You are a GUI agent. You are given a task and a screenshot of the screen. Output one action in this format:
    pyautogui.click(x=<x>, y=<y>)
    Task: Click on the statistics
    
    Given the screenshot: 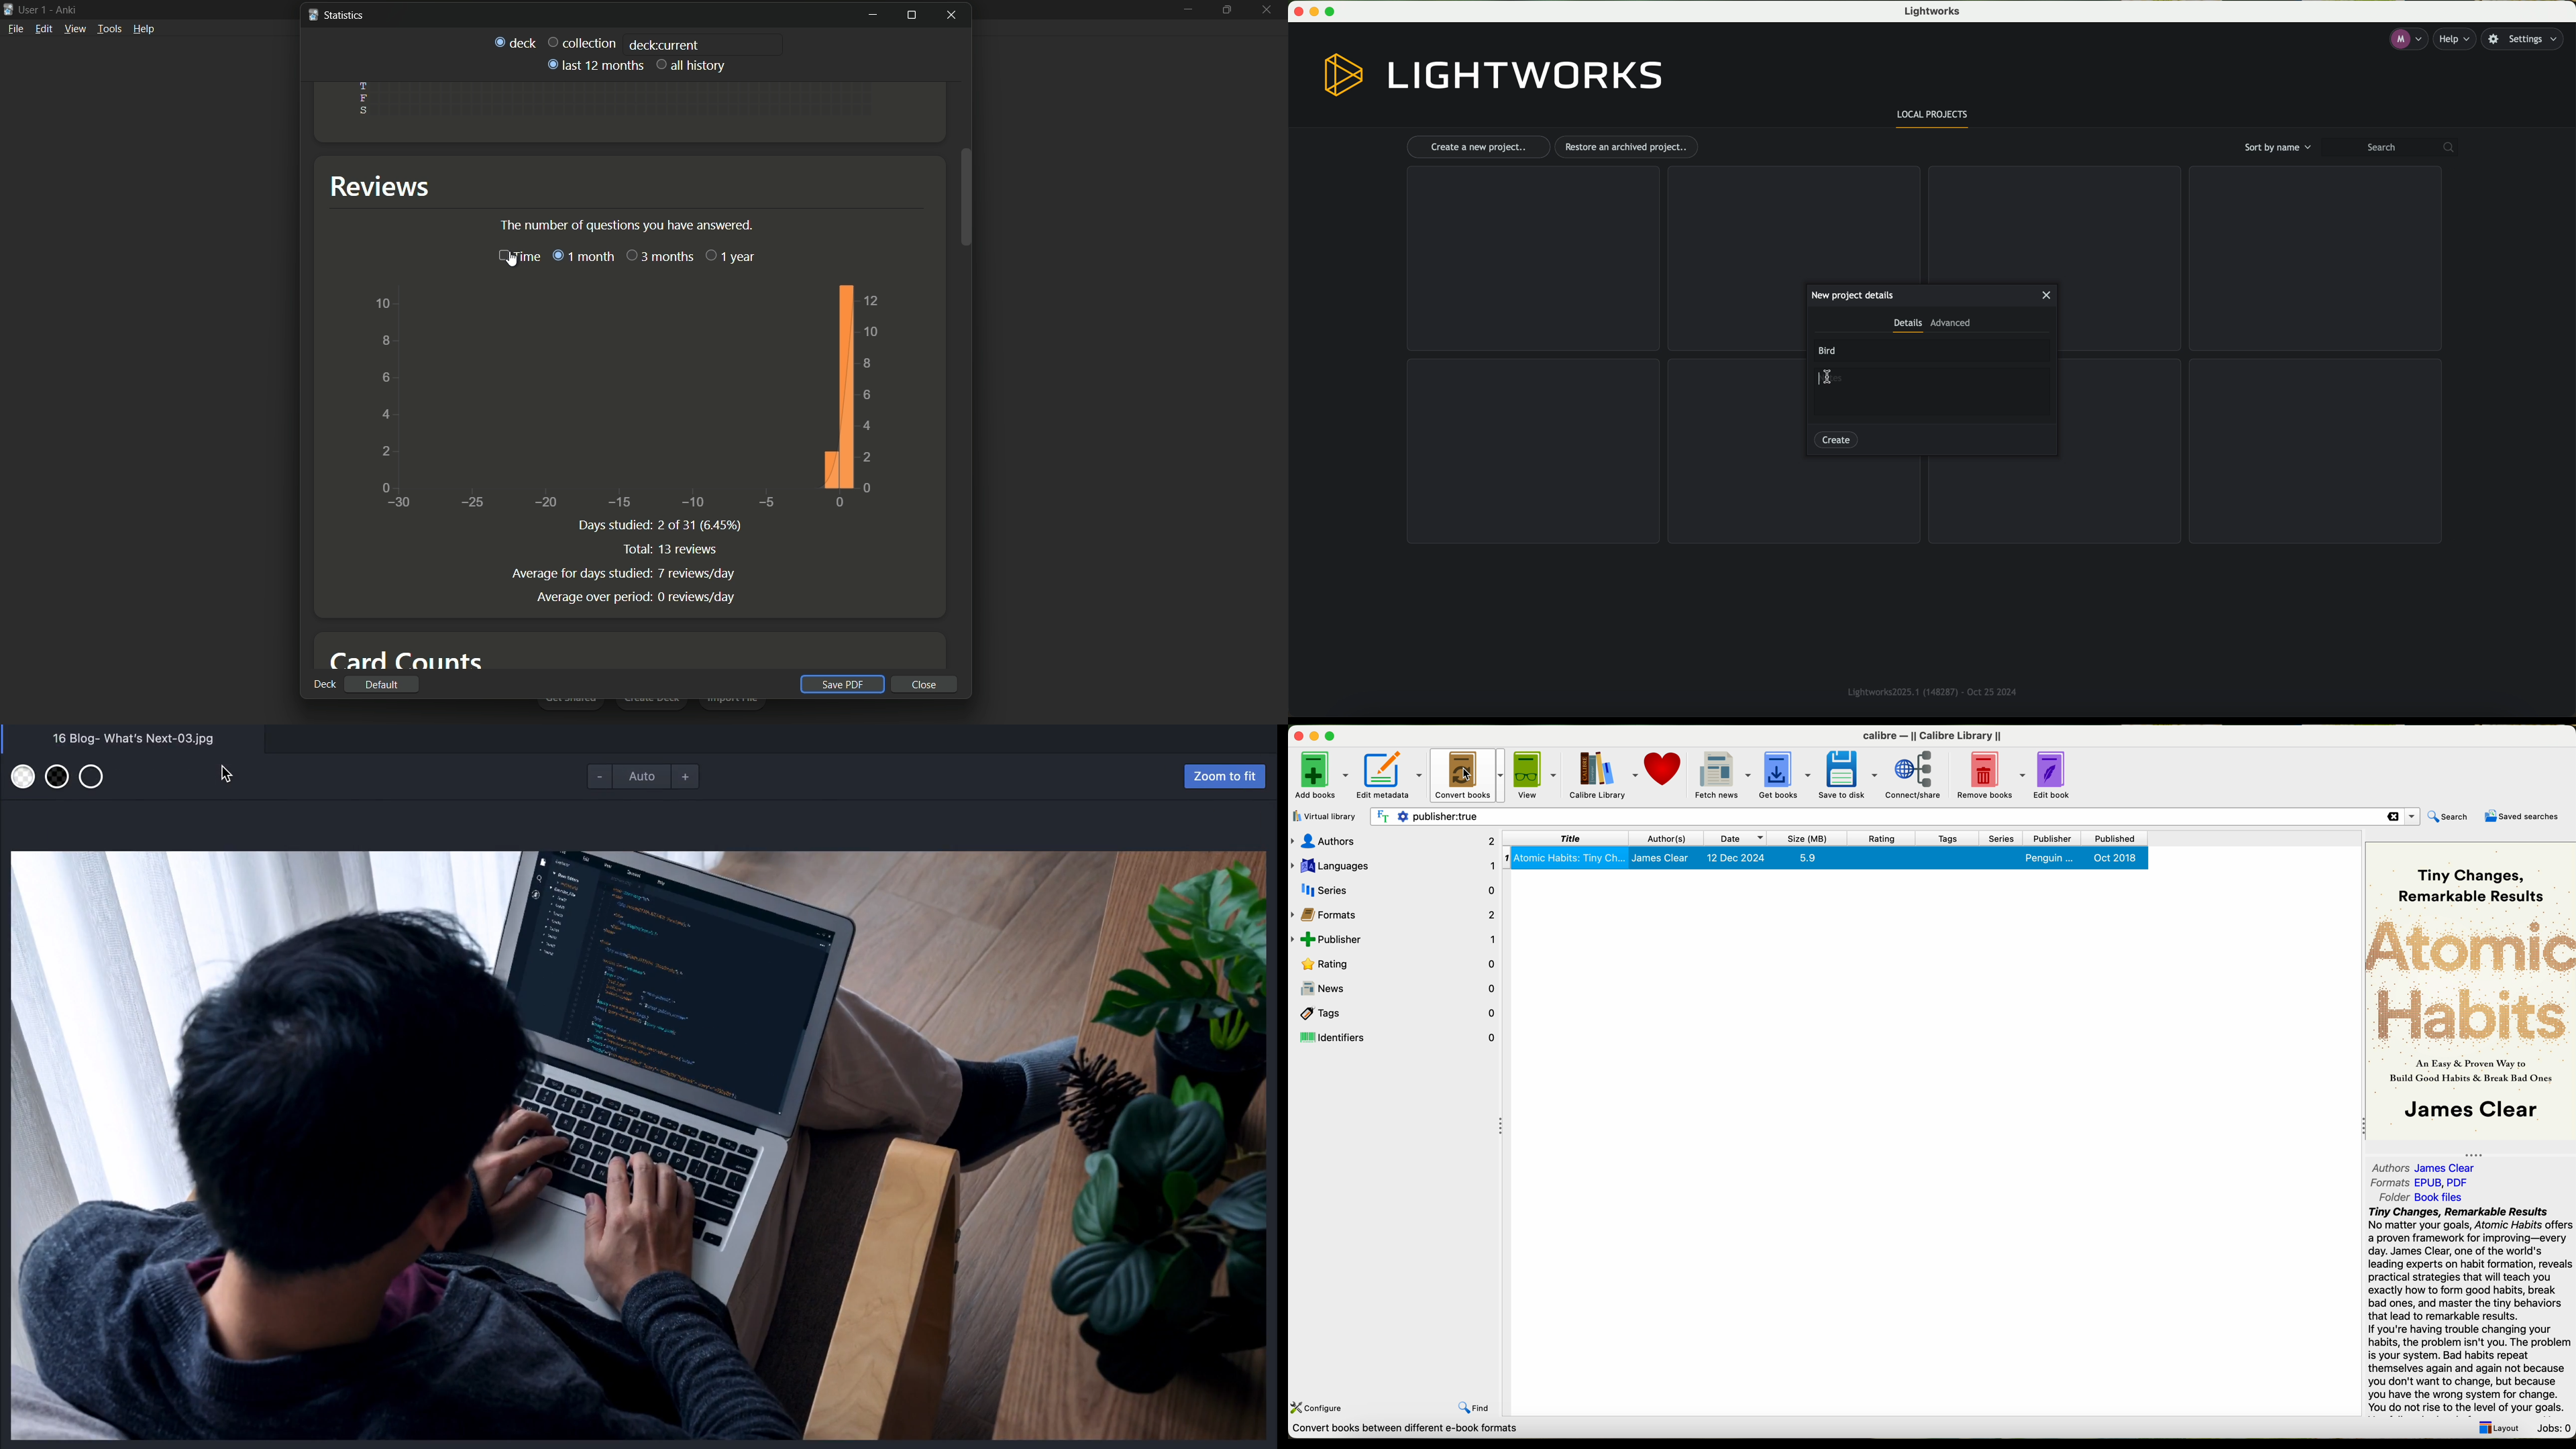 What is the action you would take?
    pyautogui.click(x=335, y=14)
    